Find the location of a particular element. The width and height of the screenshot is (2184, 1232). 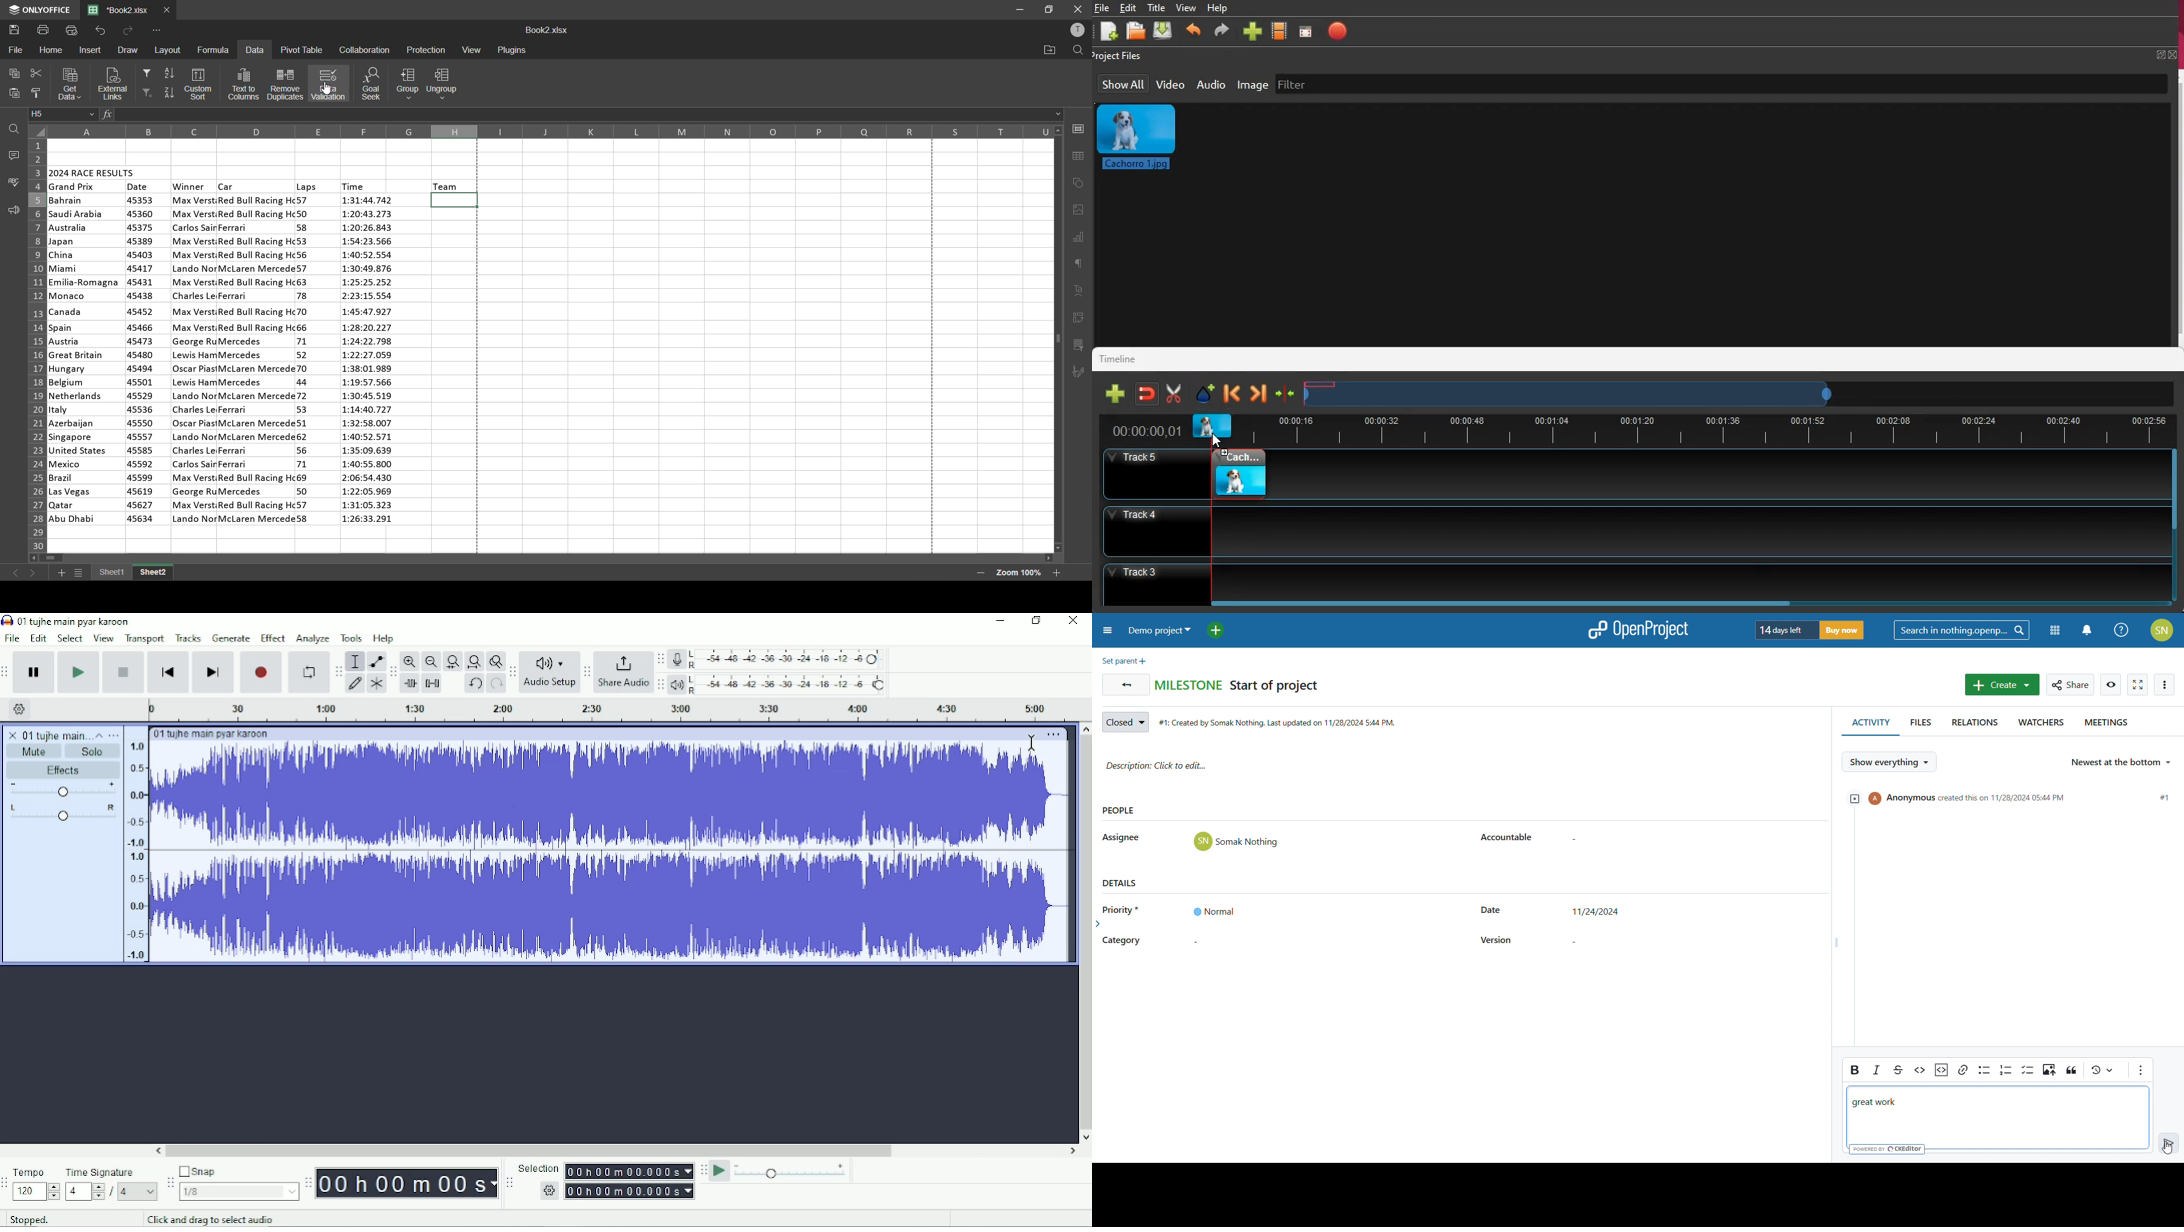

timeline is located at coordinates (1122, 361).